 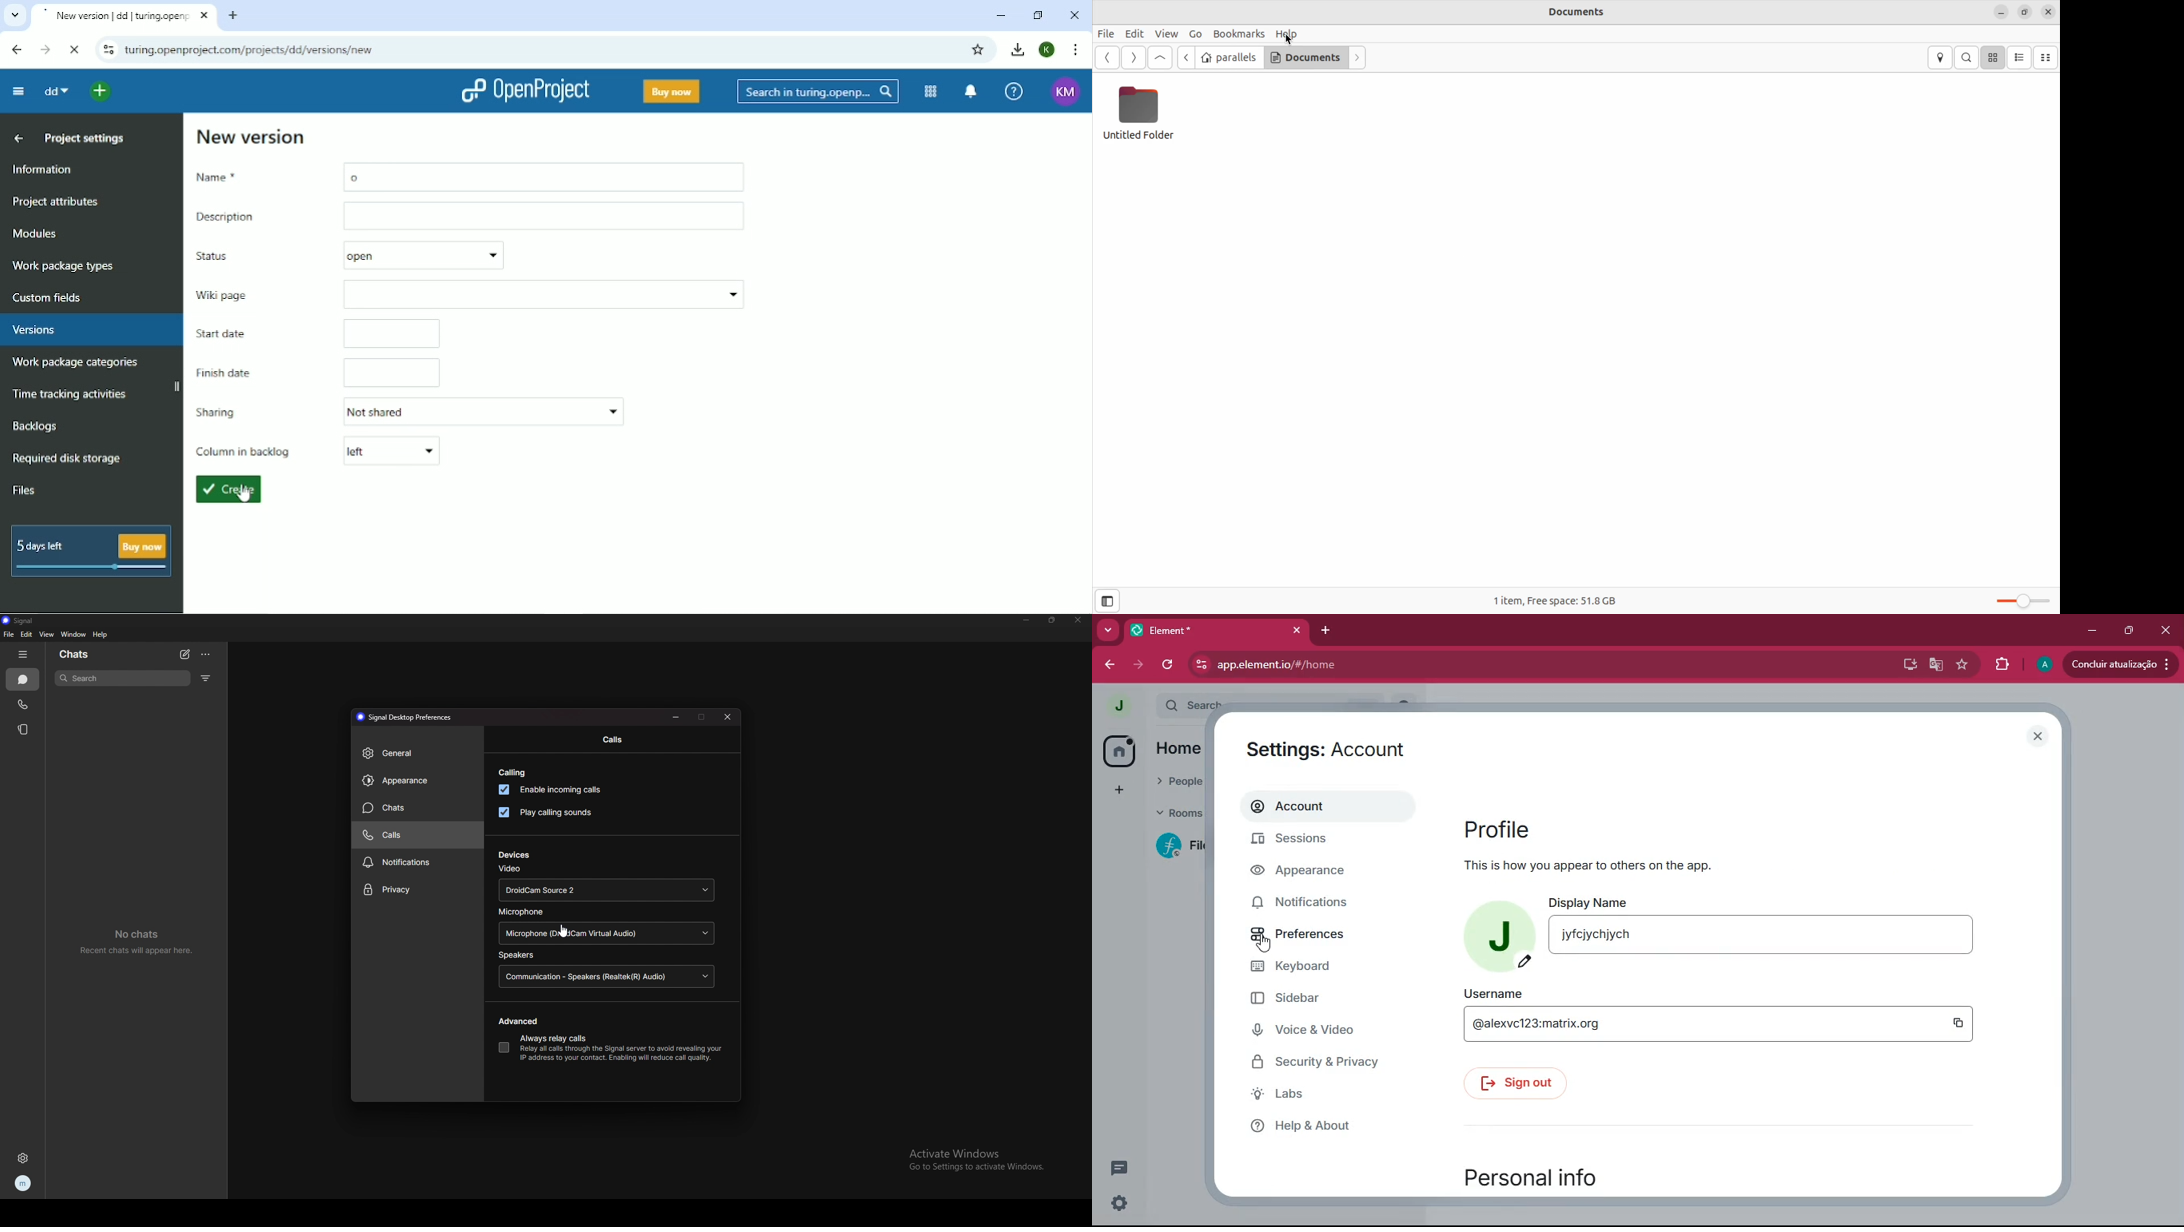 I want to click on extensions, so click(x=2002, y=665).